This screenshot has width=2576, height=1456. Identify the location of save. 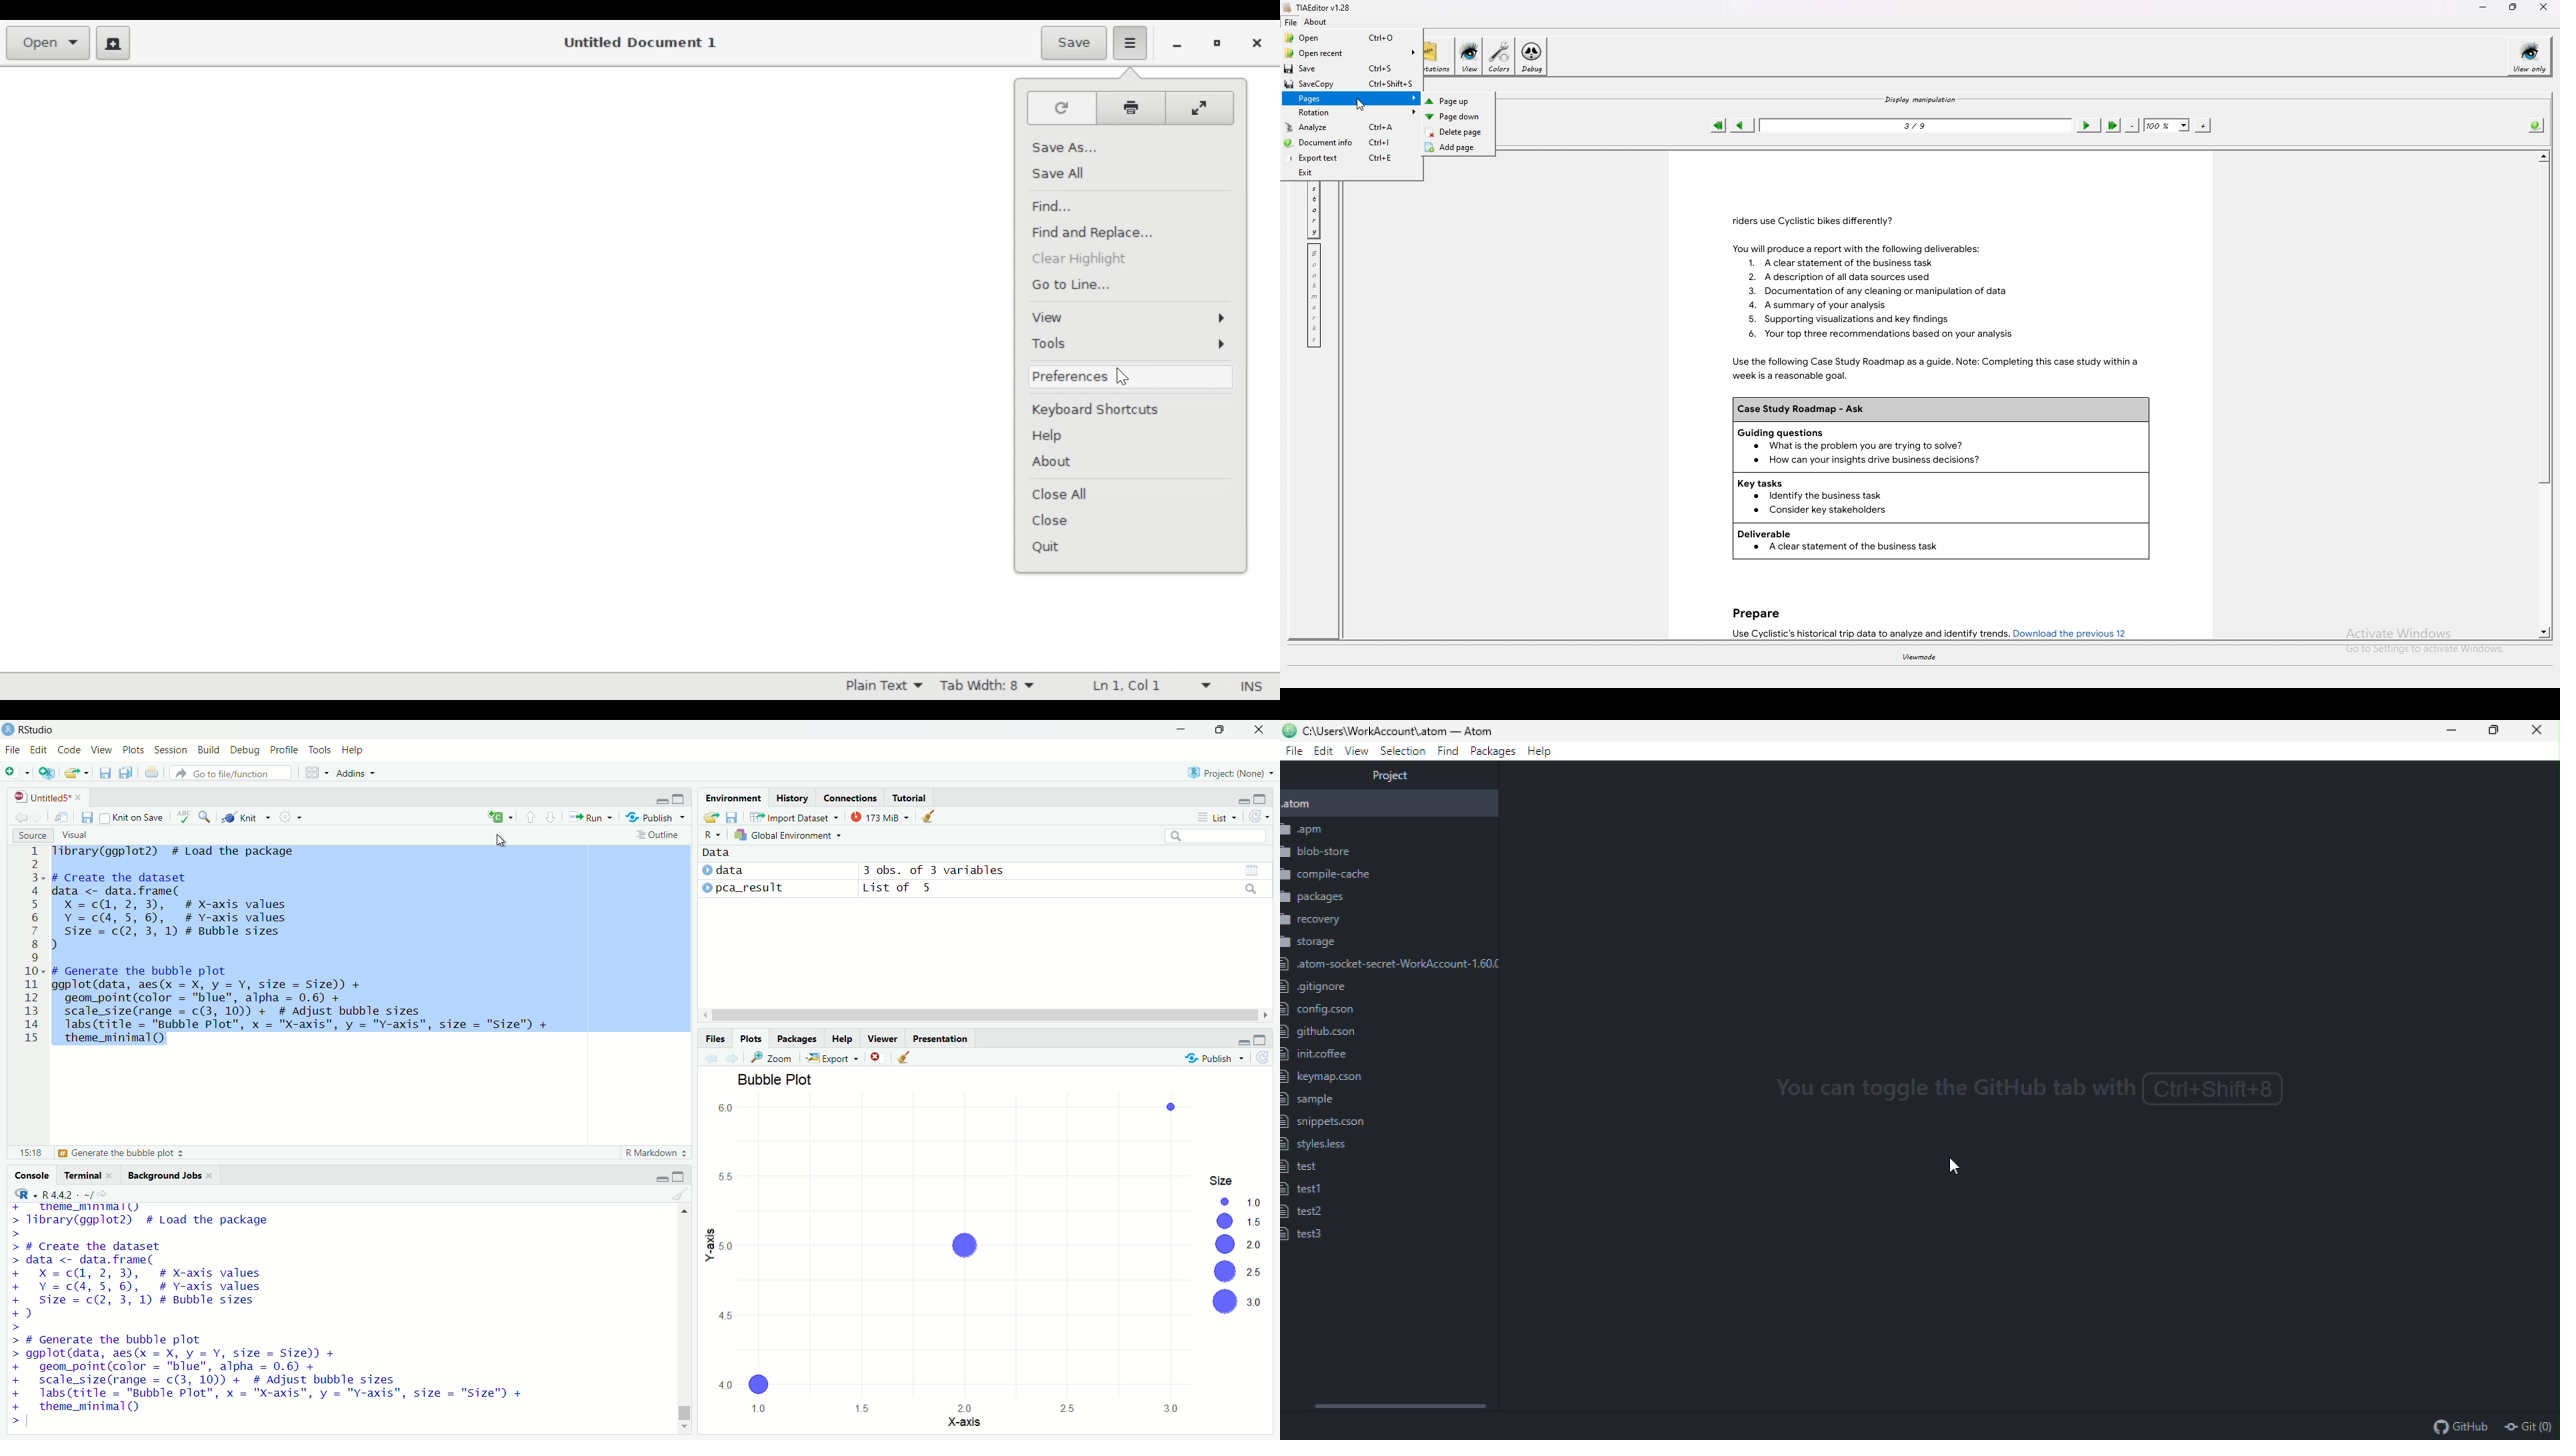
(88, 818).